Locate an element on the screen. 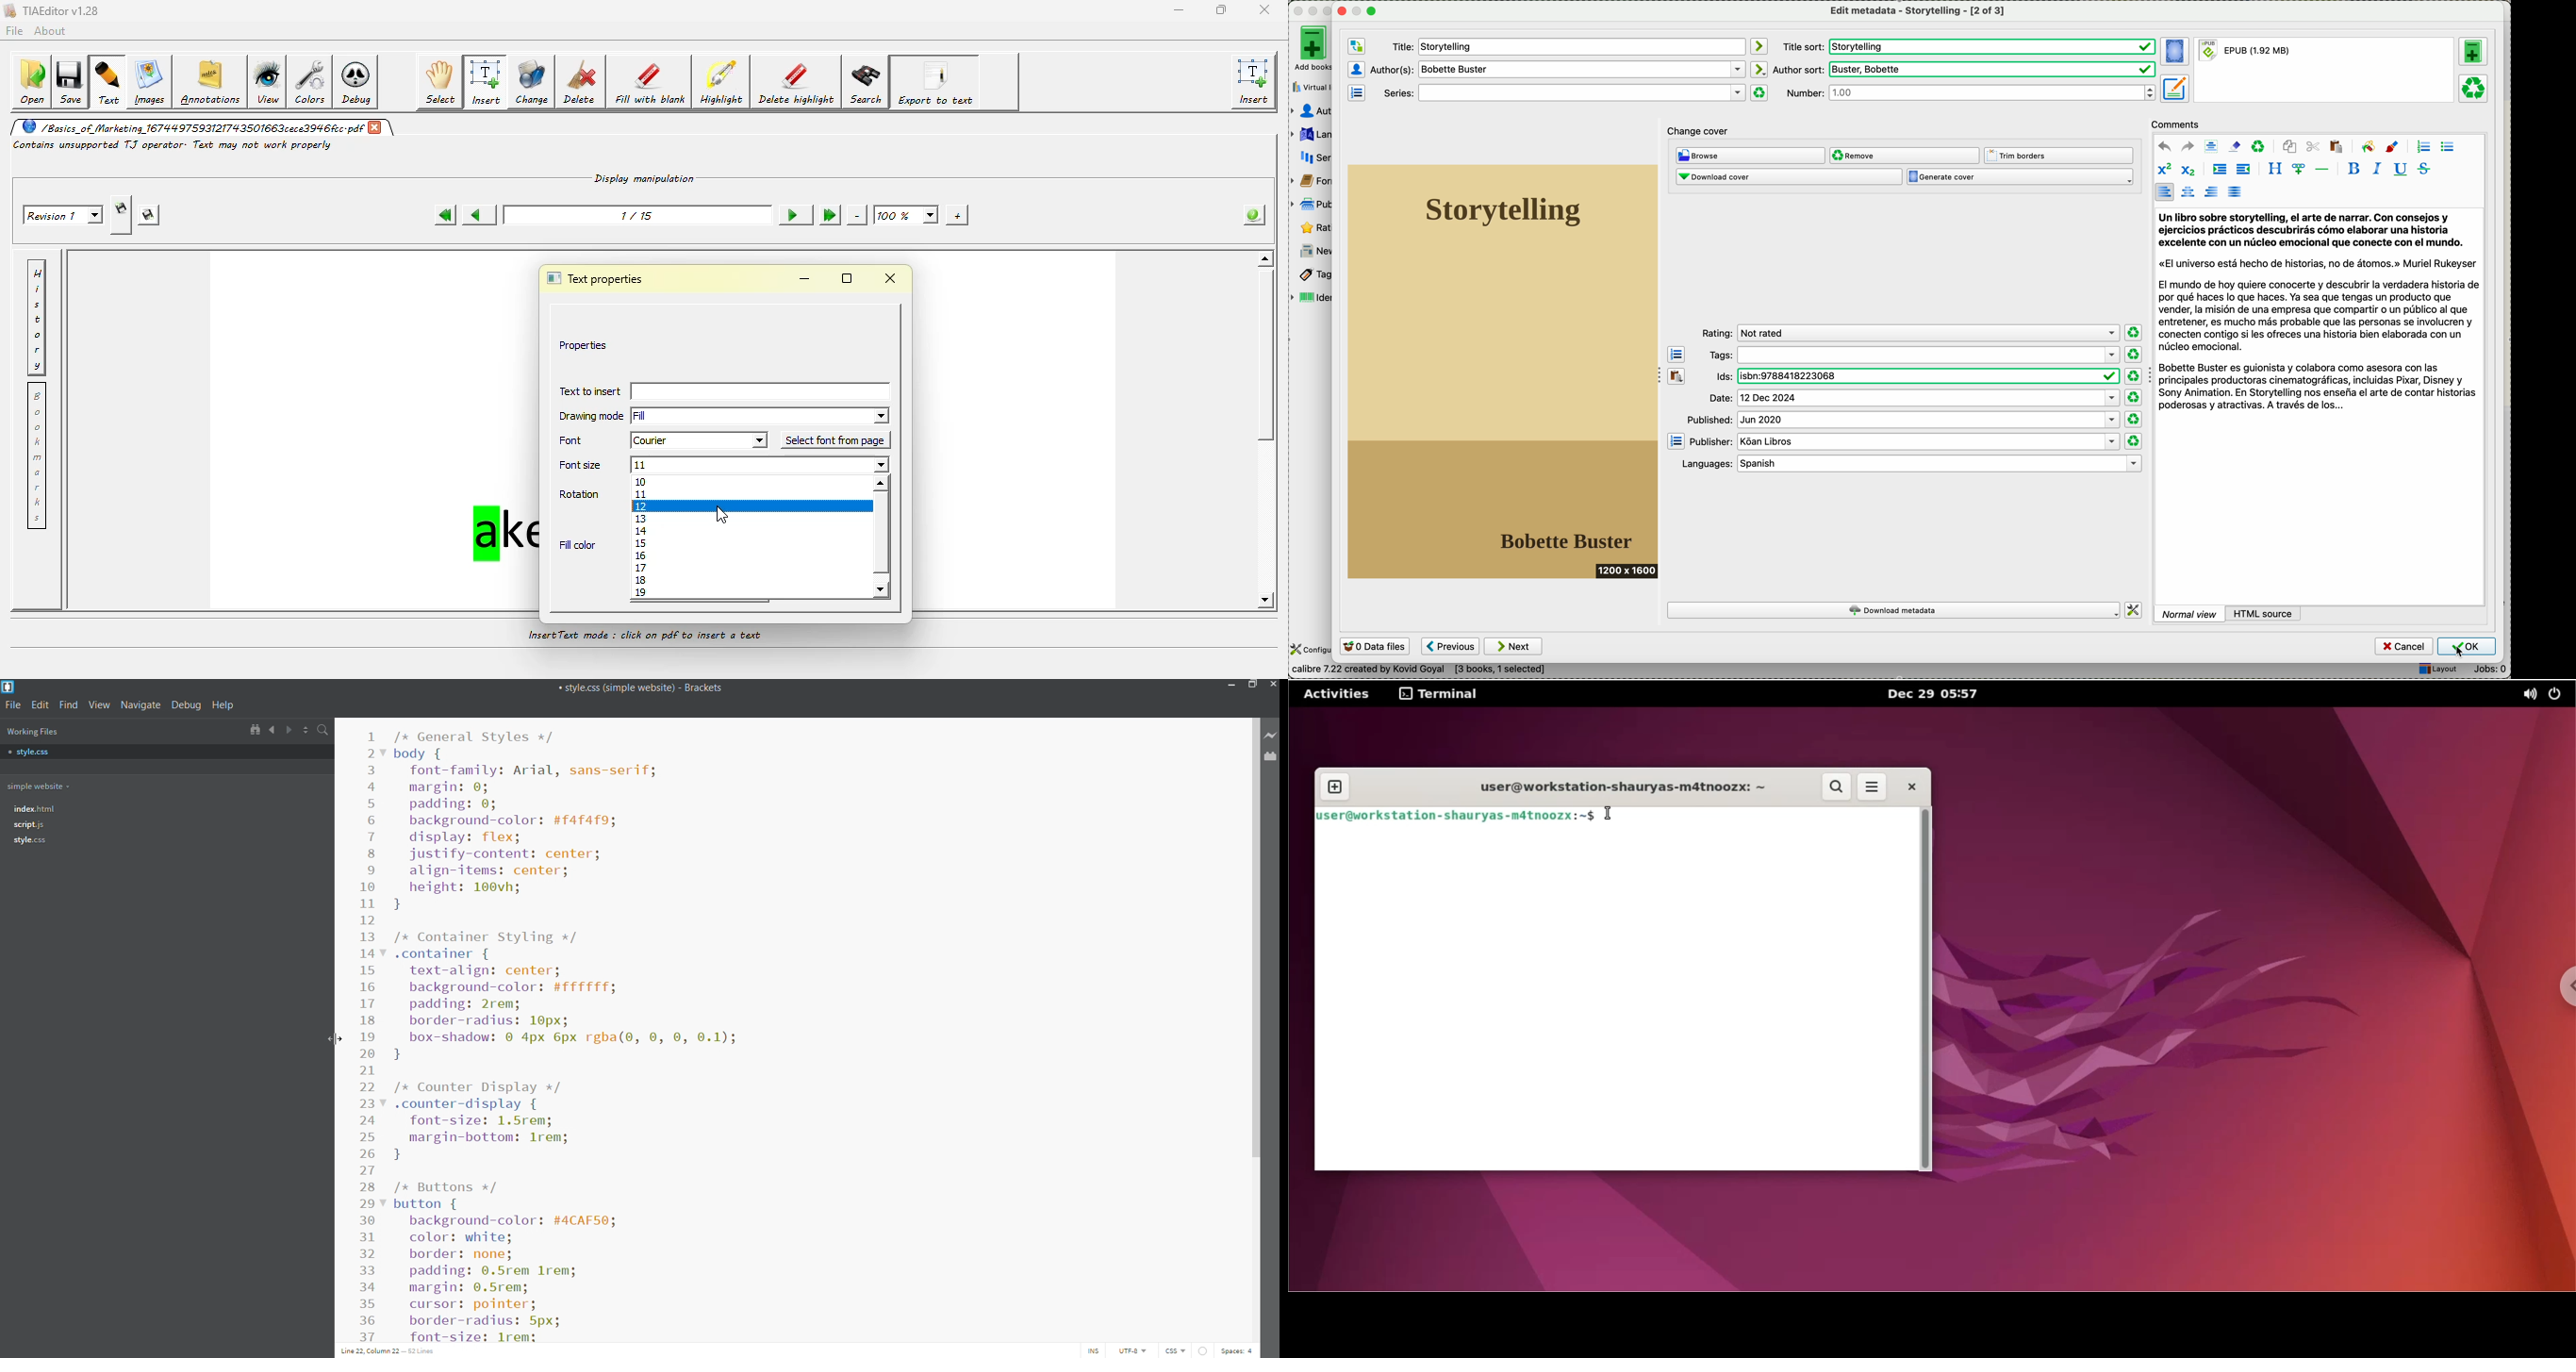 This screenshot has height=1372, width=2576. navigate backwards is located at coordinates (273, 728).